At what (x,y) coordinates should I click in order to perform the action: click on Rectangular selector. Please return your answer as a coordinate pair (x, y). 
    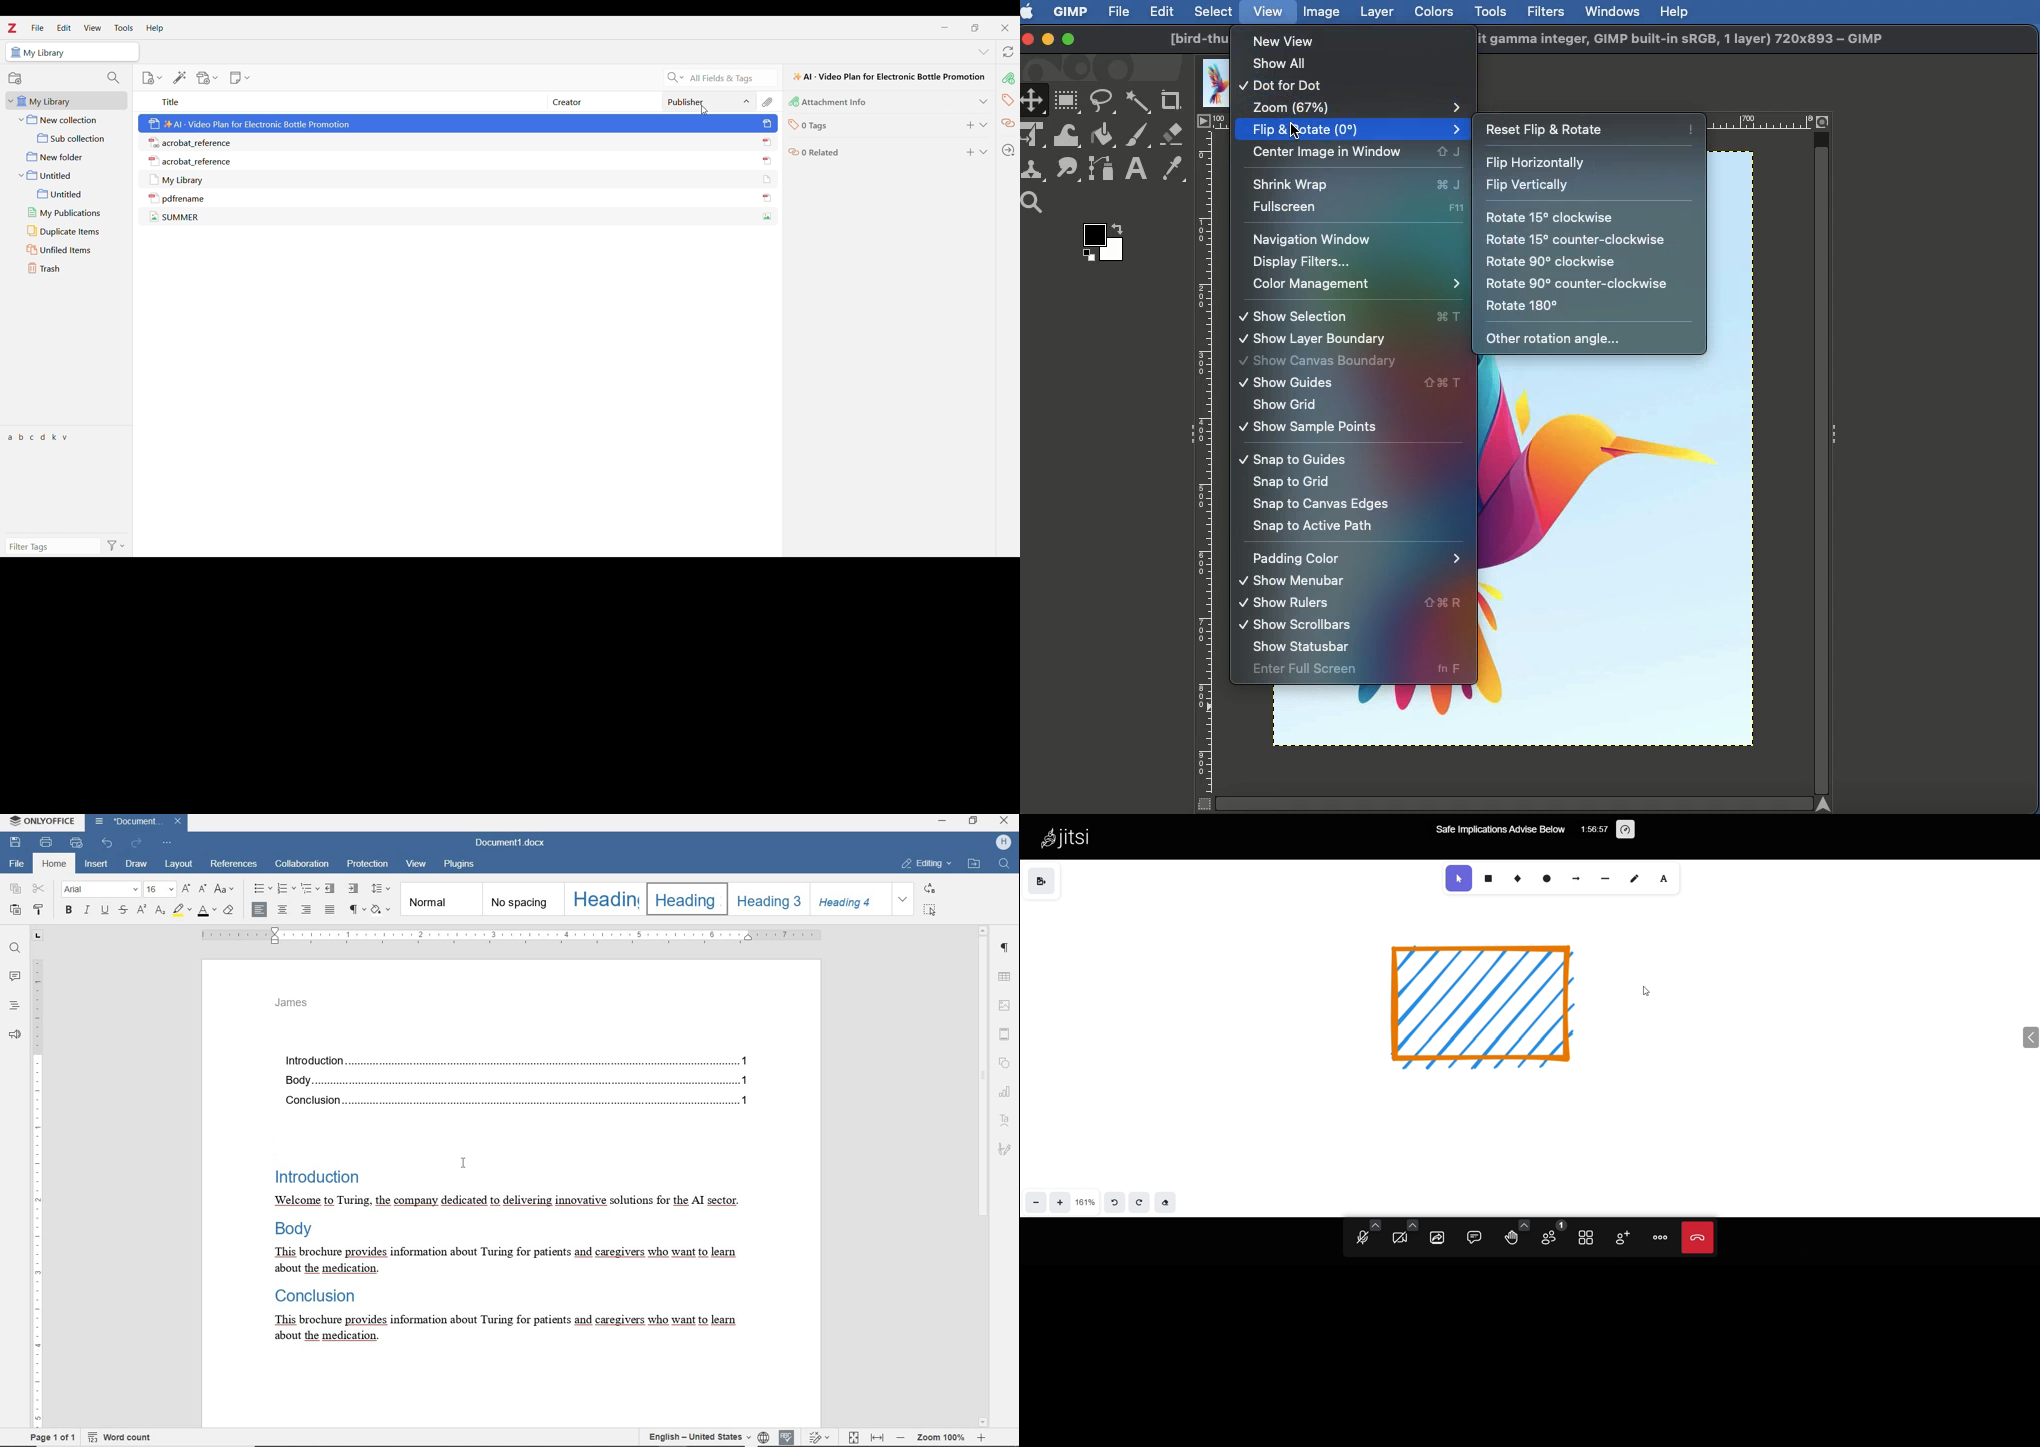
    Looking at the image, I should click on (1067, 102).